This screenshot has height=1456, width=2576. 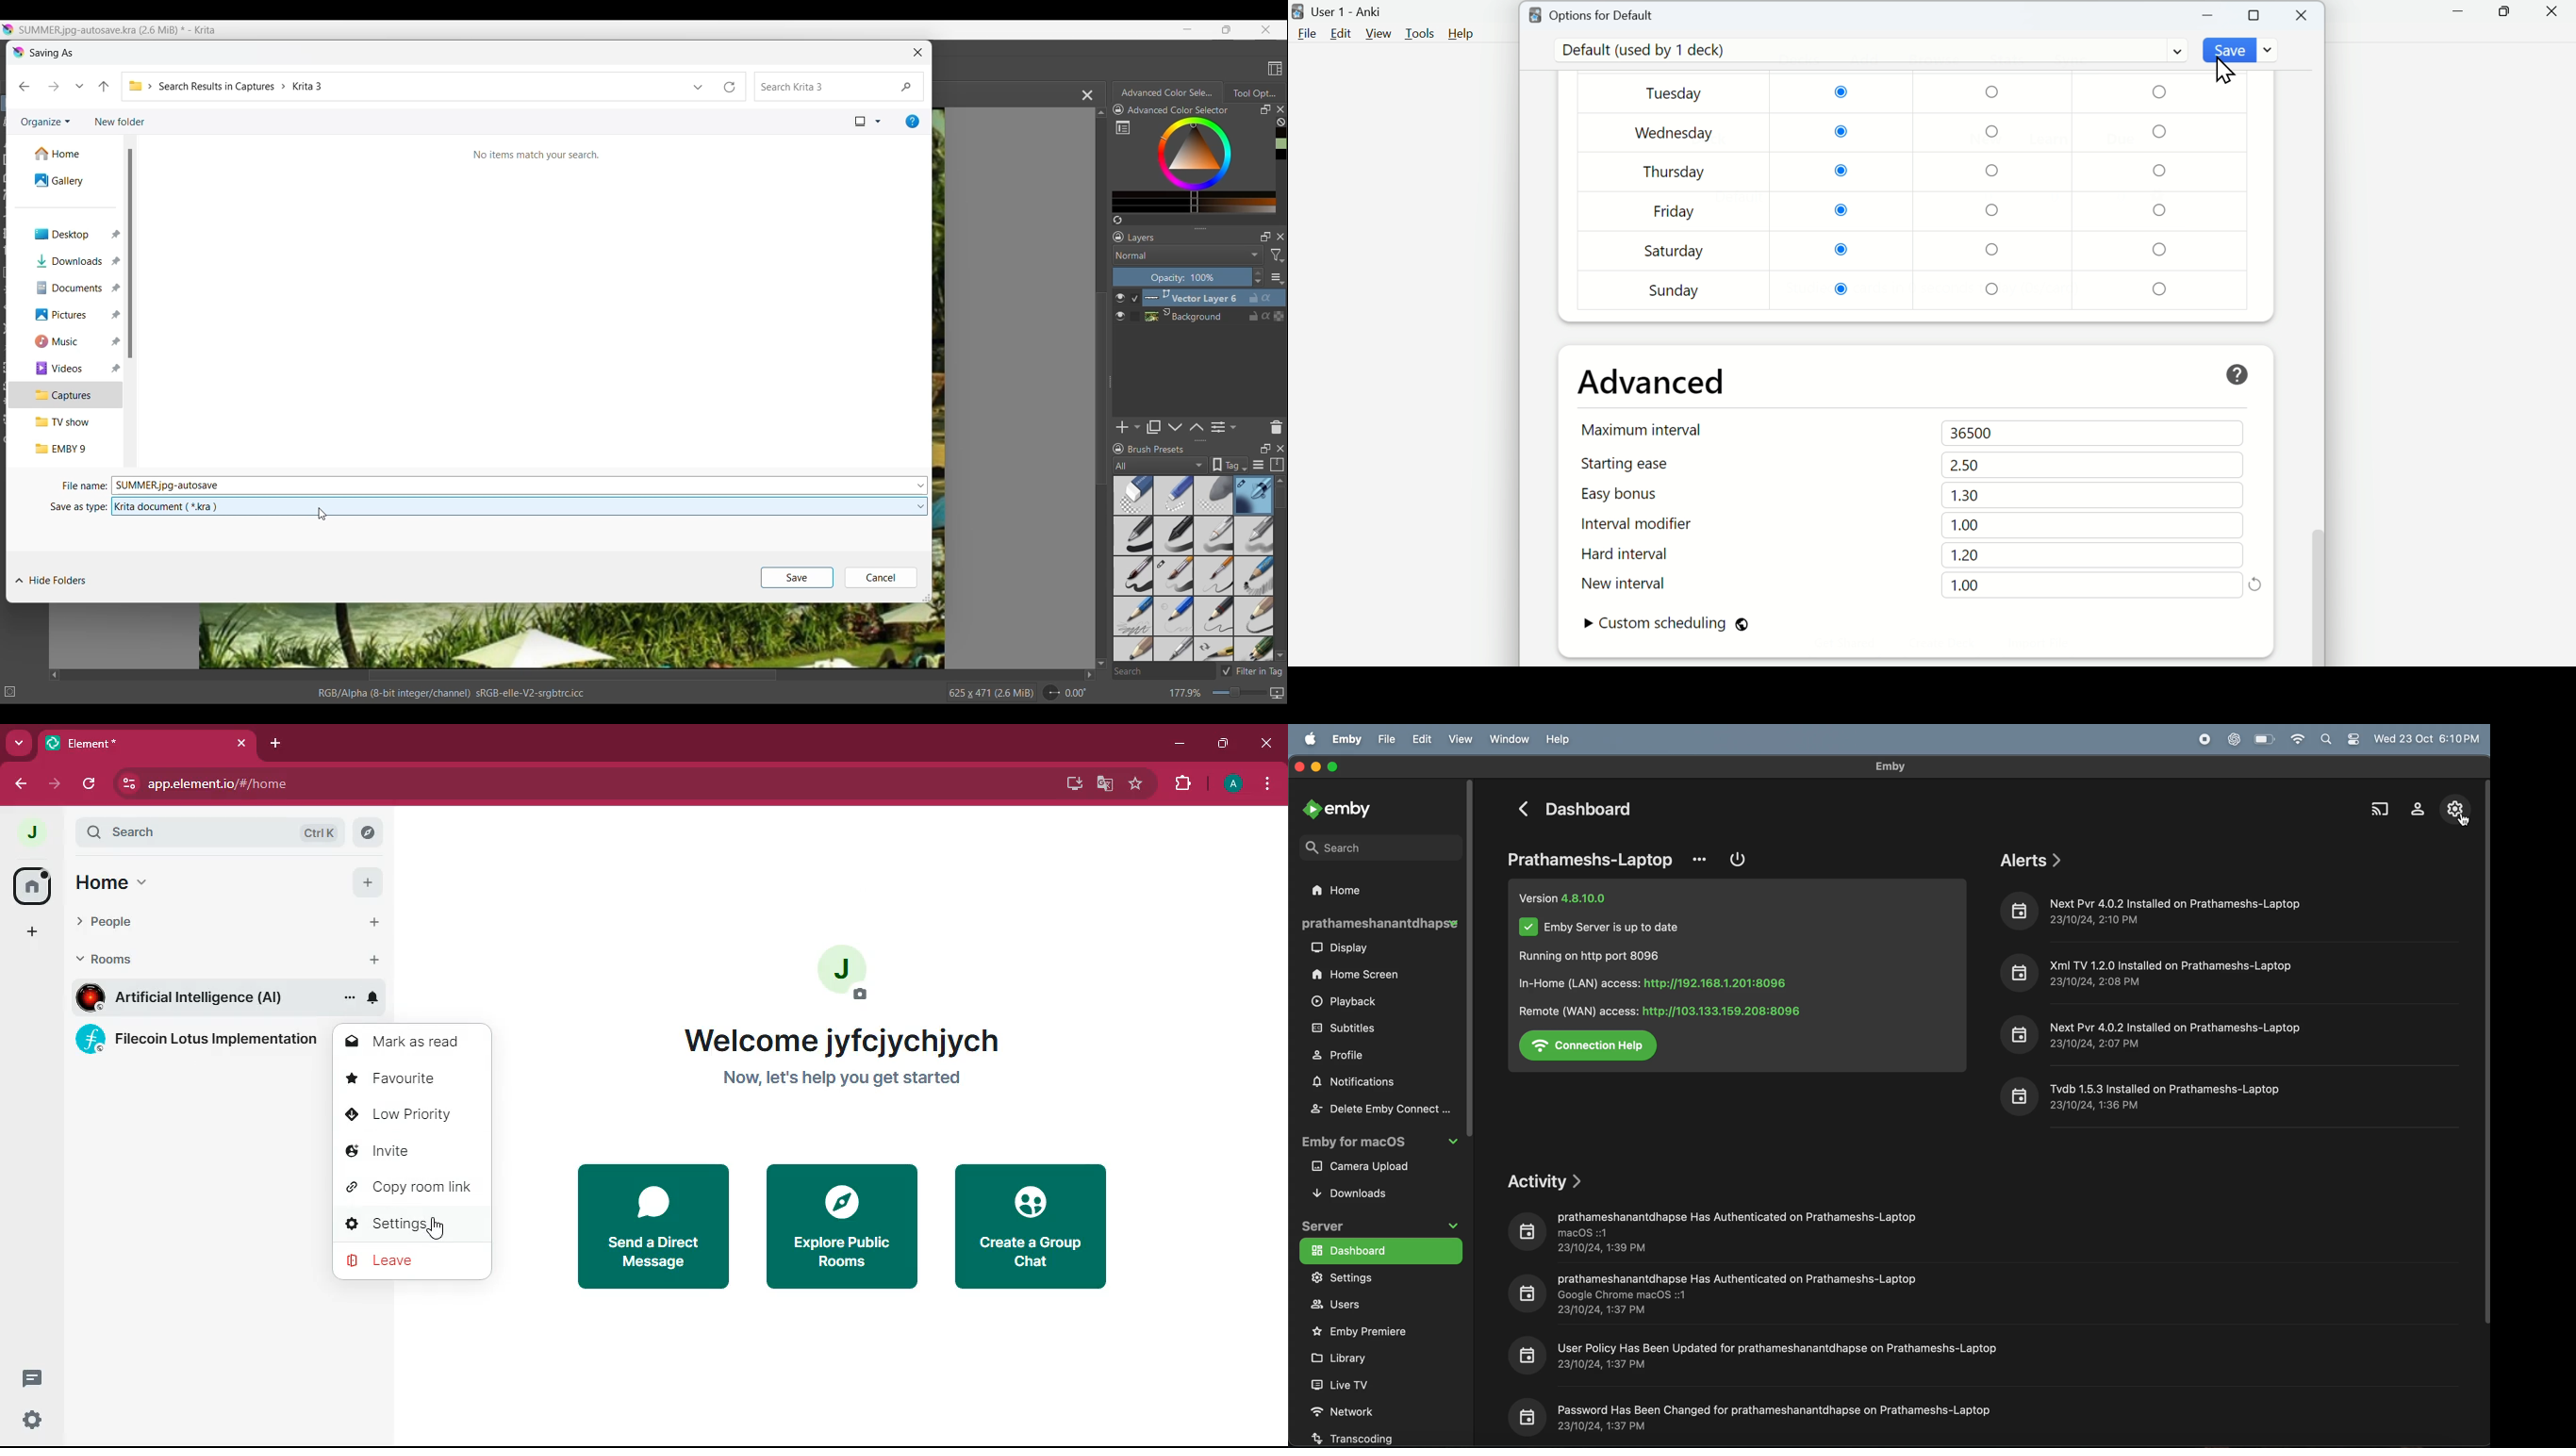 I want to click on Close, so click(x=2551, y=12).